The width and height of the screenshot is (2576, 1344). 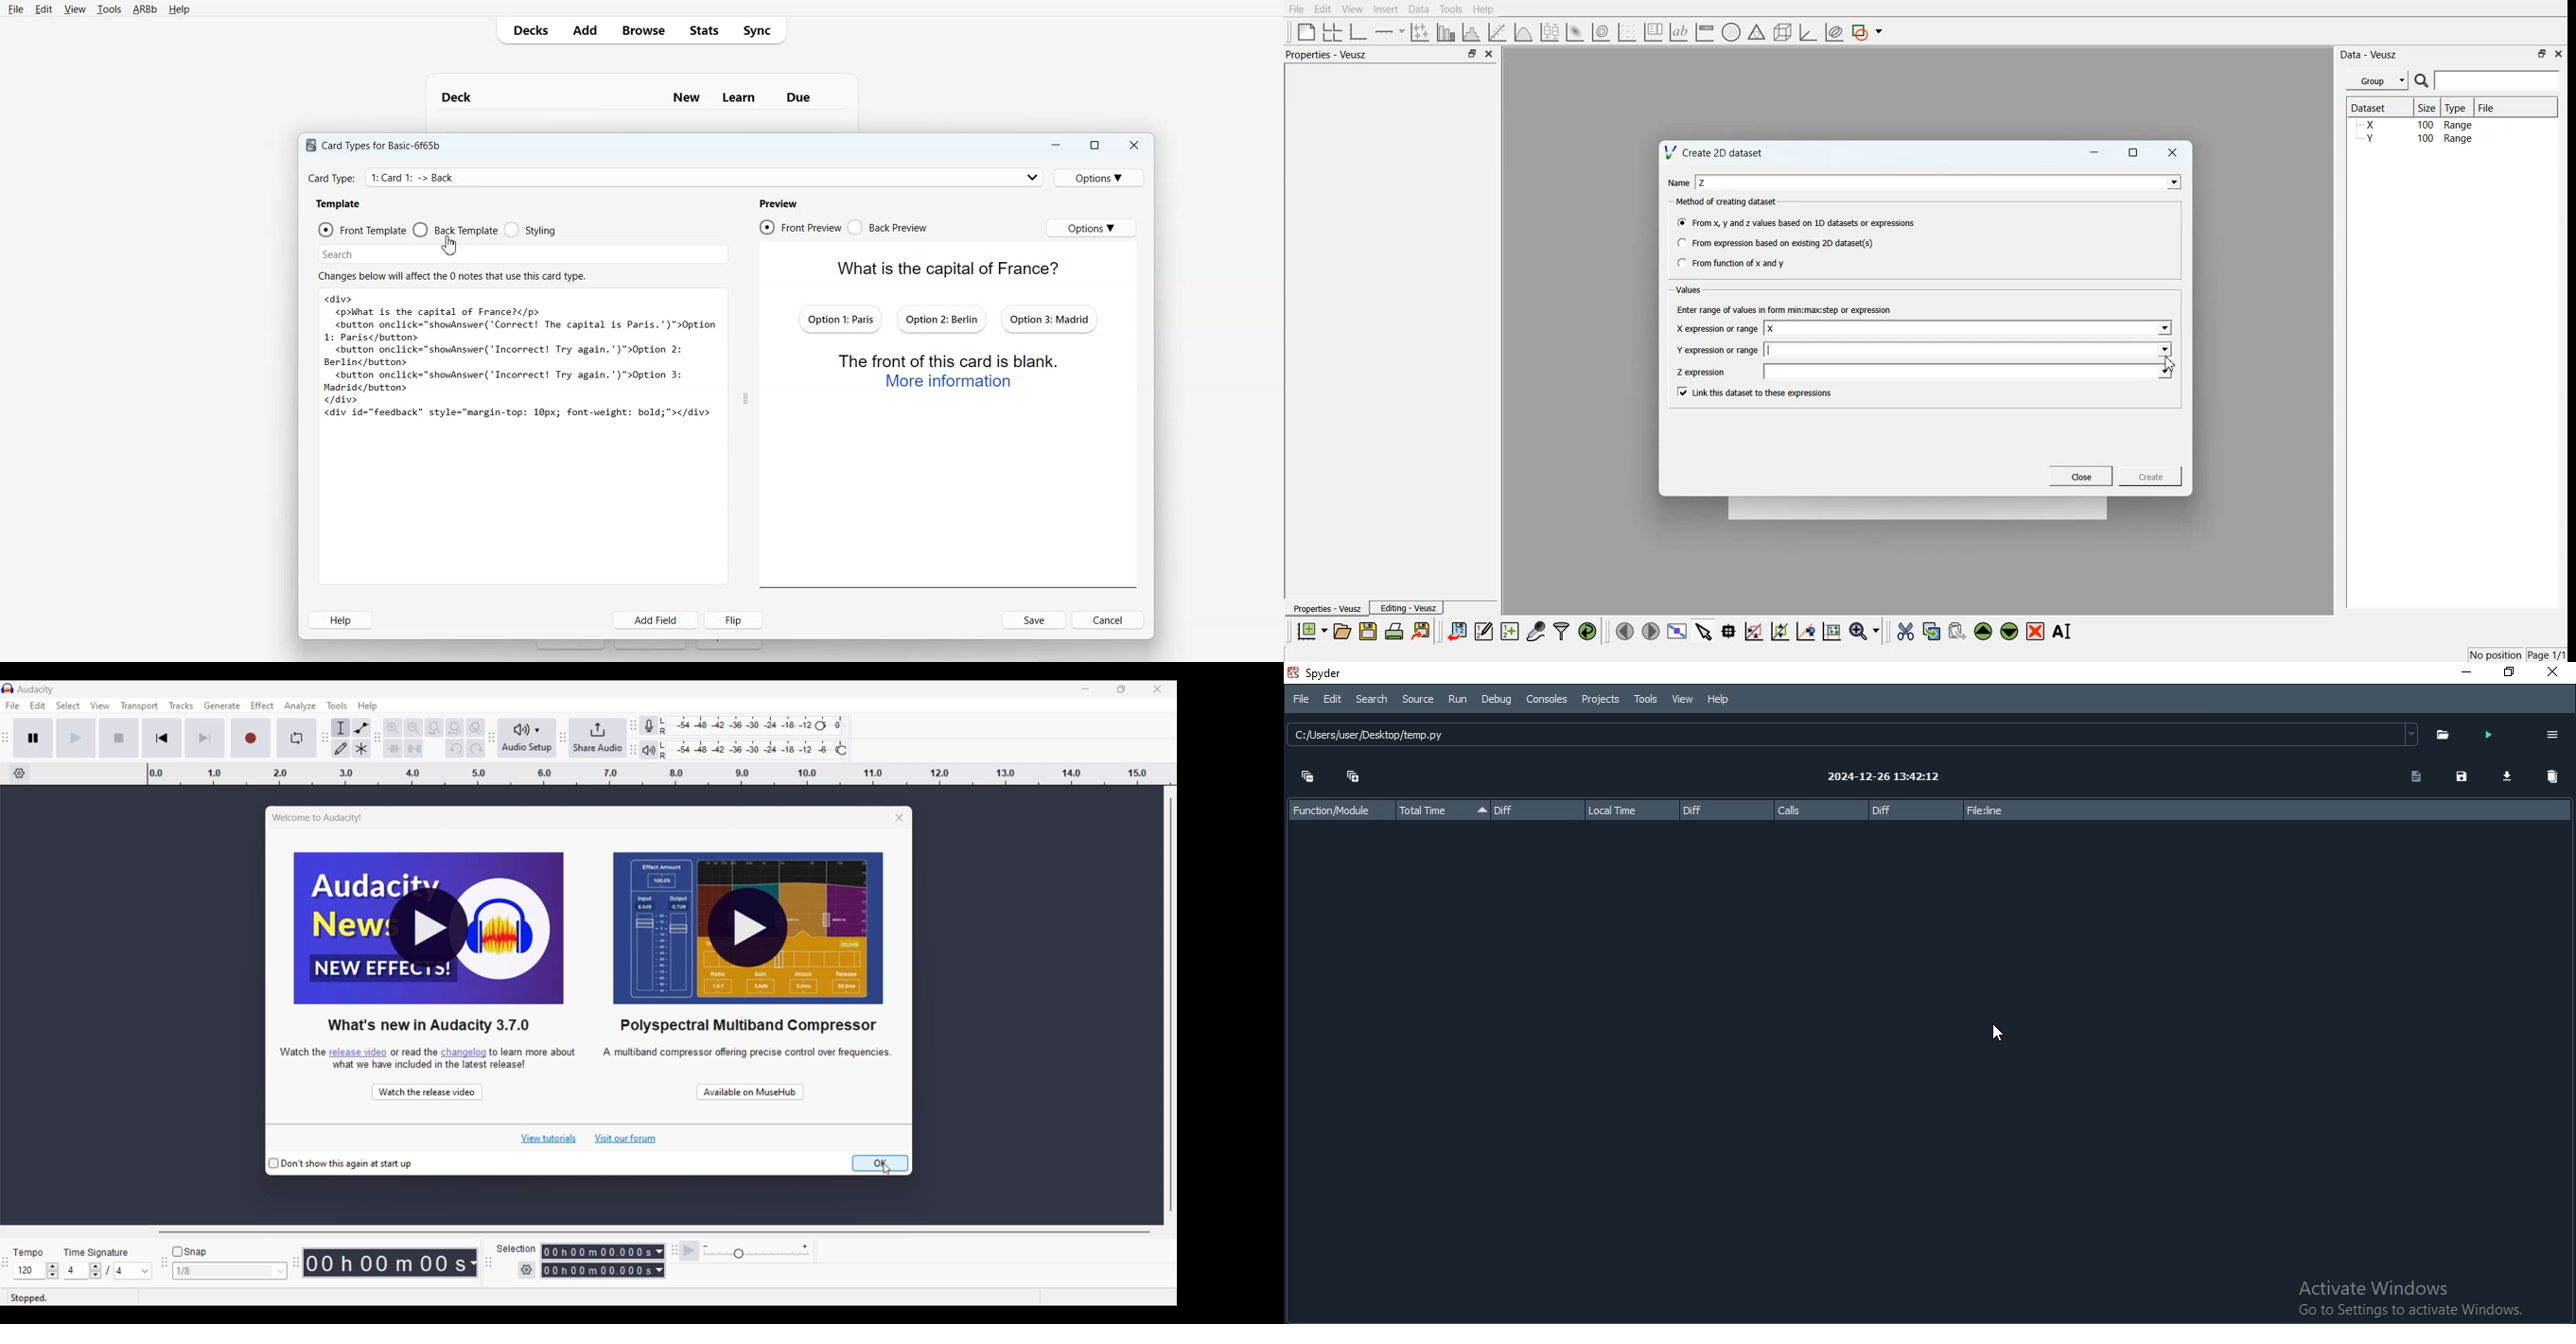 I want to click on Snap options, so click(x=281, y=1271).